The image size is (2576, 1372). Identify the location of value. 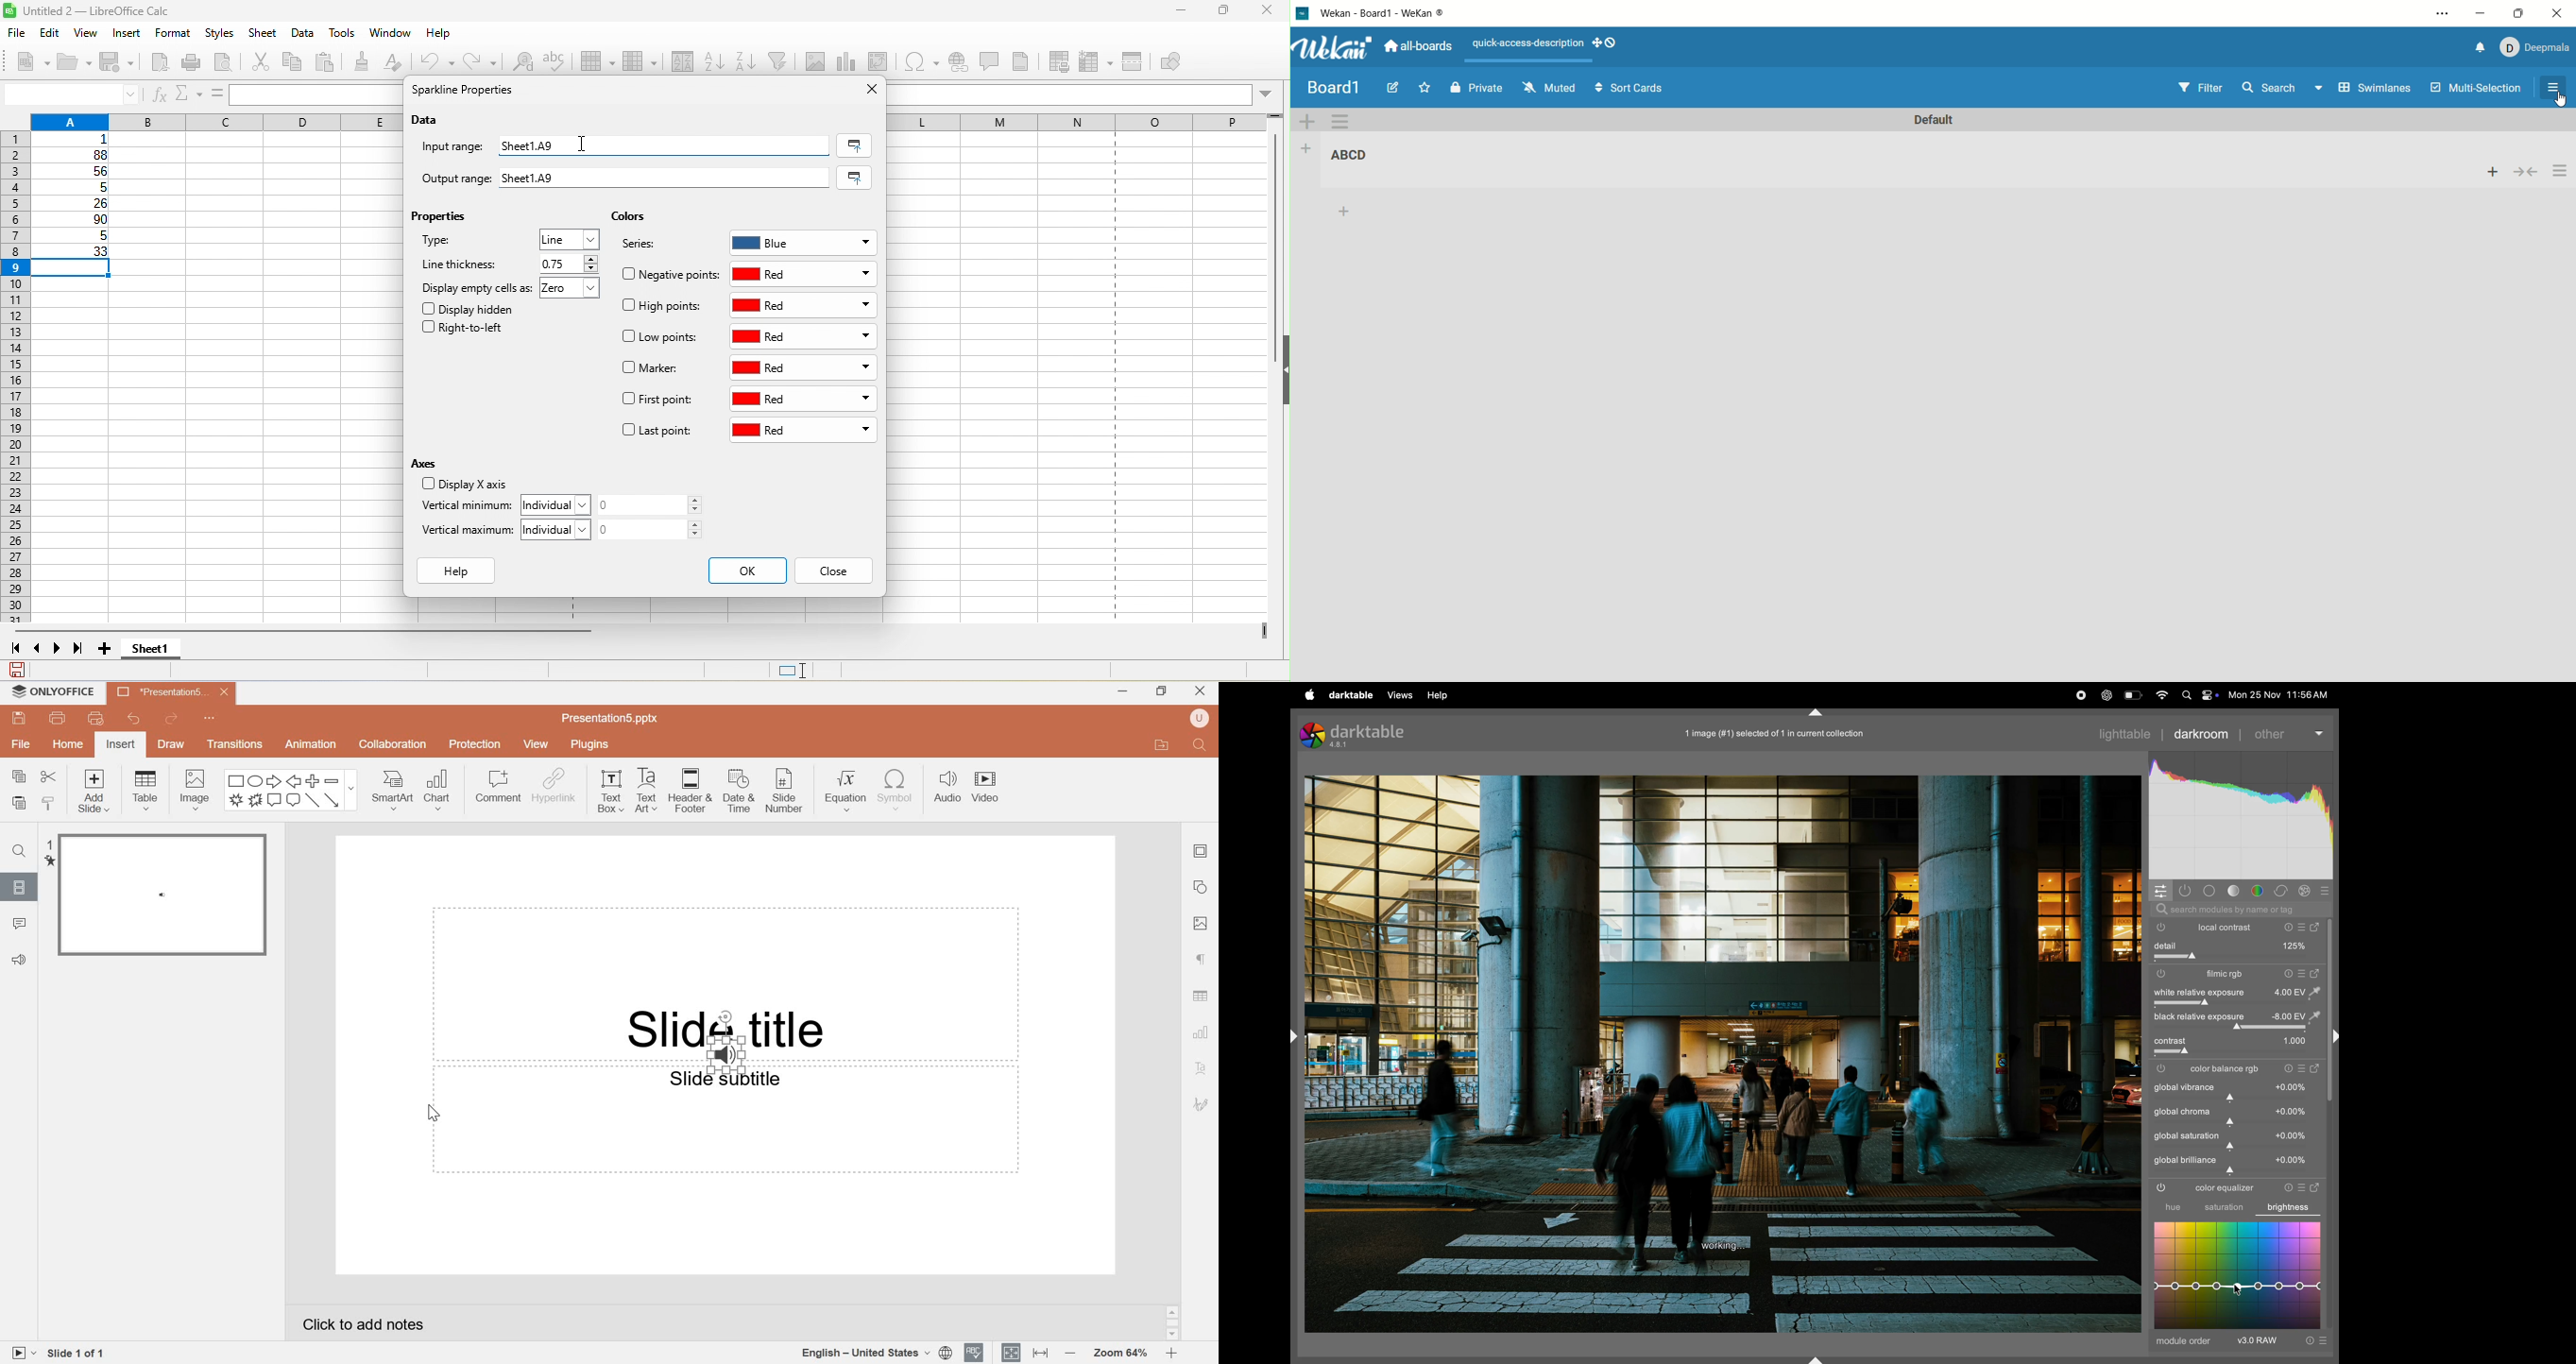
(2294, 1041).